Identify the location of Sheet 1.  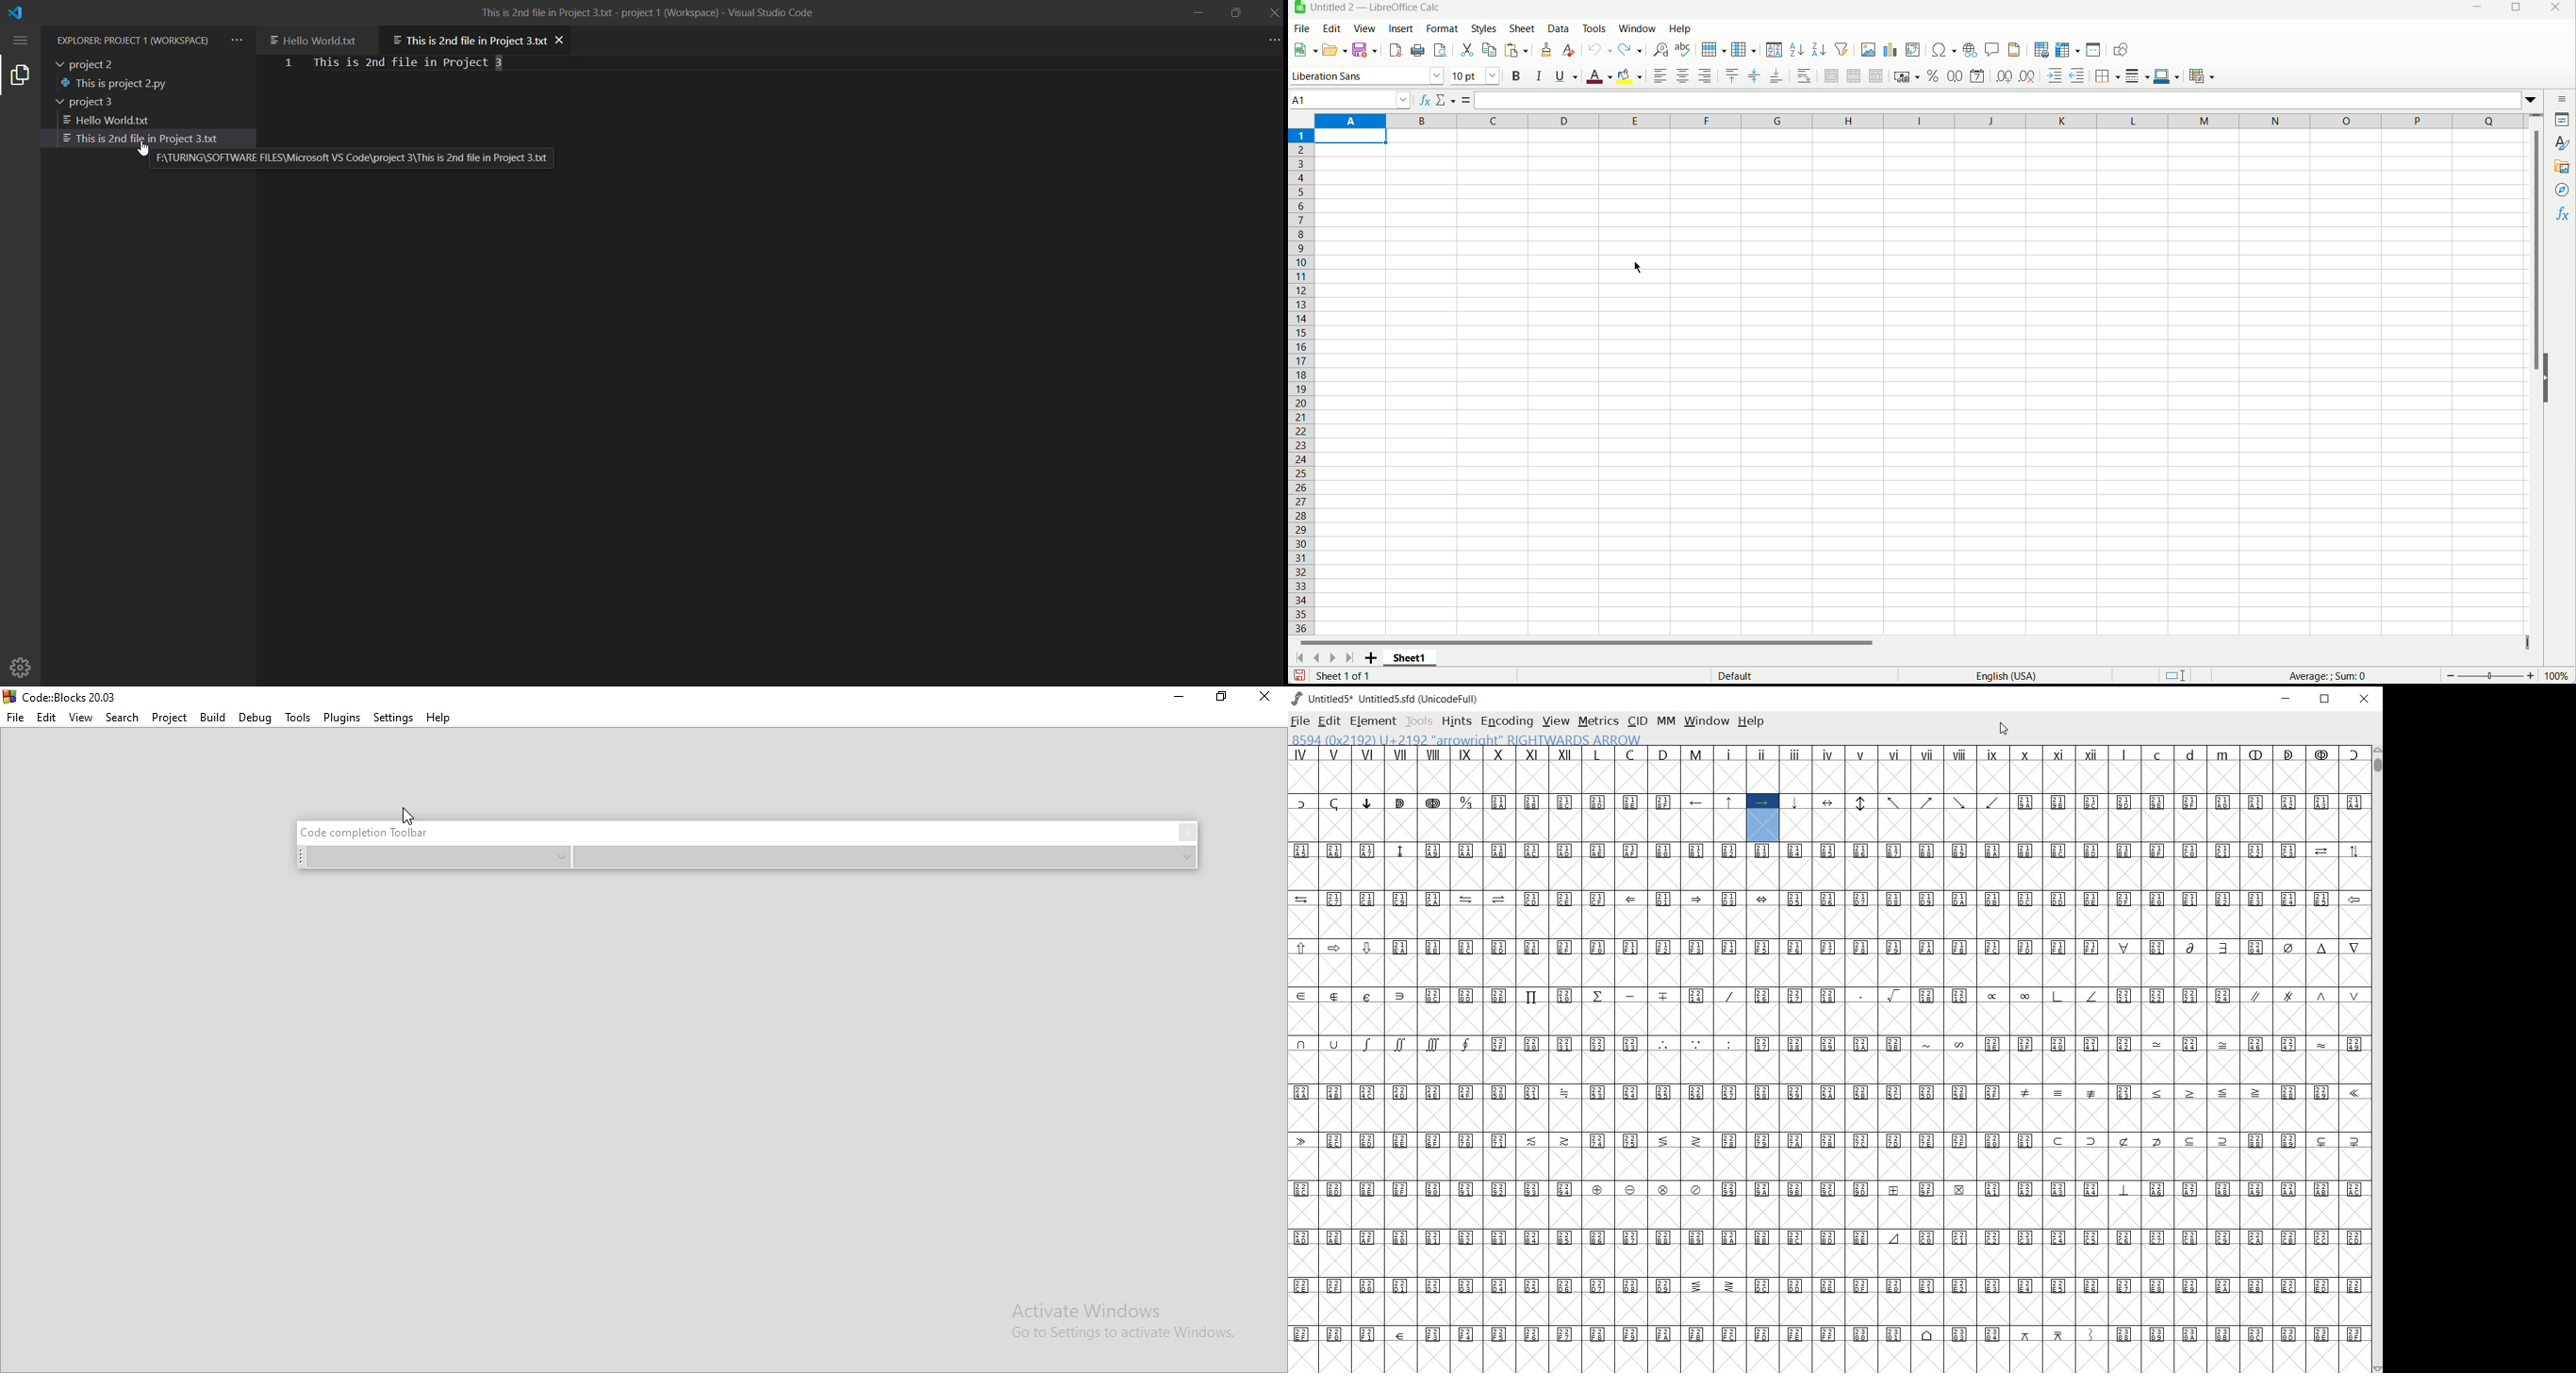
(1411, 660).